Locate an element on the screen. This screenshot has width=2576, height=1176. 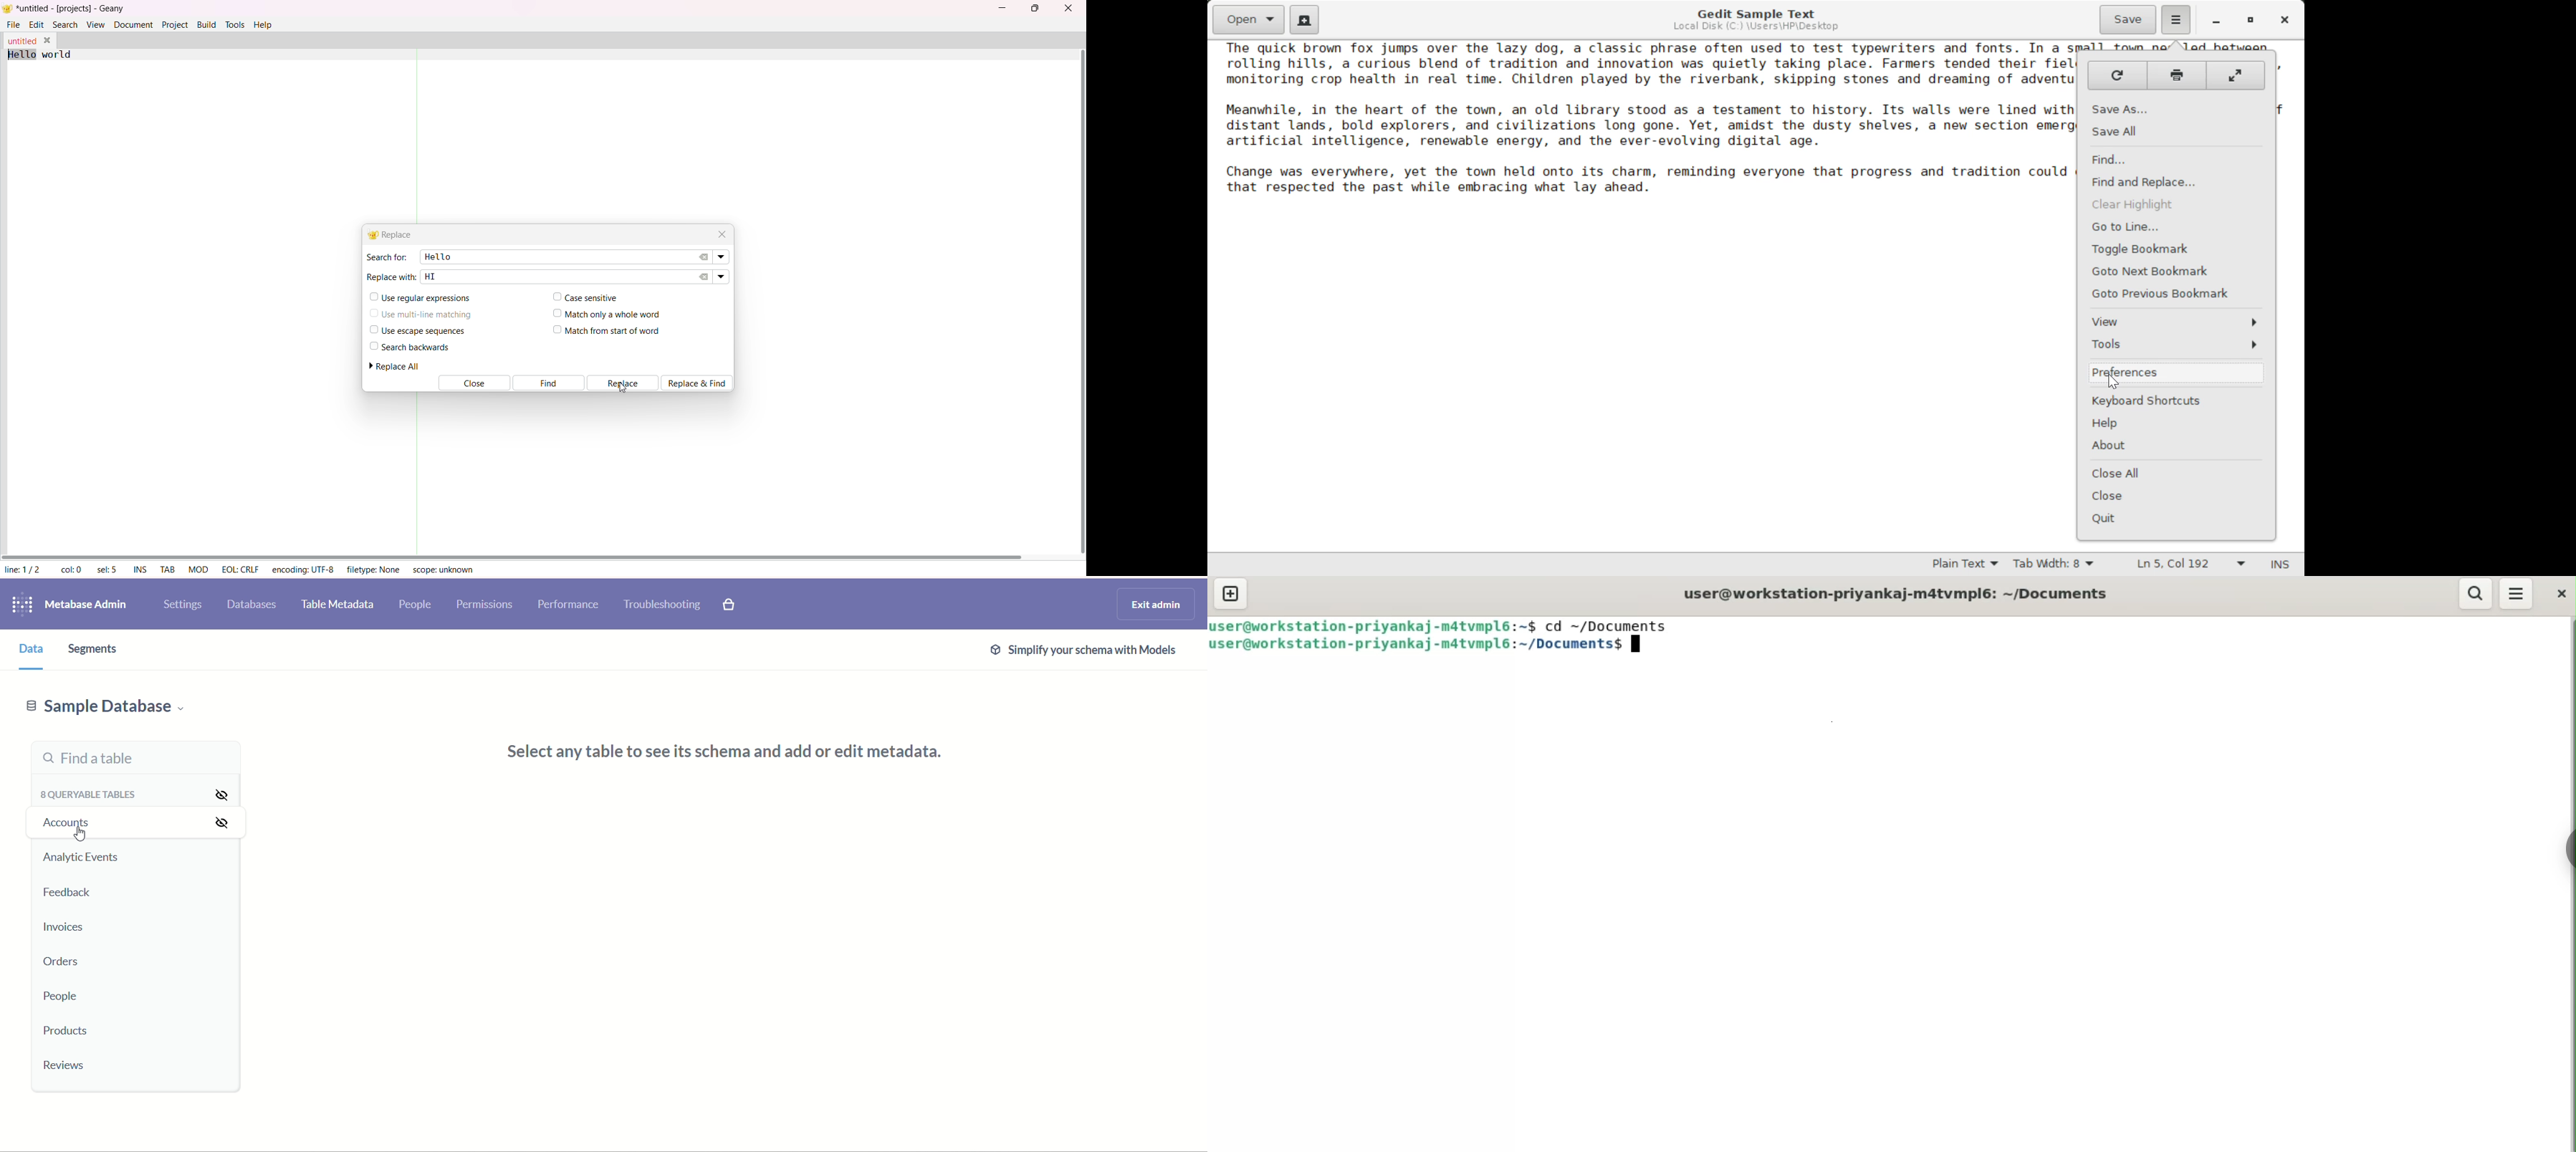
The quick brown fox jumps over the lazy dog, a classic phrase often used to test typewriters and fonts. In a small town nestled between
rolling hills, a curious blend of tradition and innovation was quietly taking place. Farmers tended their fields as drones flew overhead,
monitoring crop health in real time. Children played by the riverbank, skipping stones and dreaming of adventures beyond the horizon.
Meanwhile, in the heart of the town, an old library stood as a testament to history. Its walls were lined with books that told stories of
distant lands, bold explorers, and civilizations long gone. Yet, amidst the dusty shelves, a new section emerged: one dedicated to
artificial intelligence, renewable energy, and the ever-evolving digital age.

Change was everywhere, yet the town held onto its charm, reminding everyone that progress and tradition could coexist, shaping a future
that respected the past while embracing what lay ahead. is located at coordinates (1645, 118).